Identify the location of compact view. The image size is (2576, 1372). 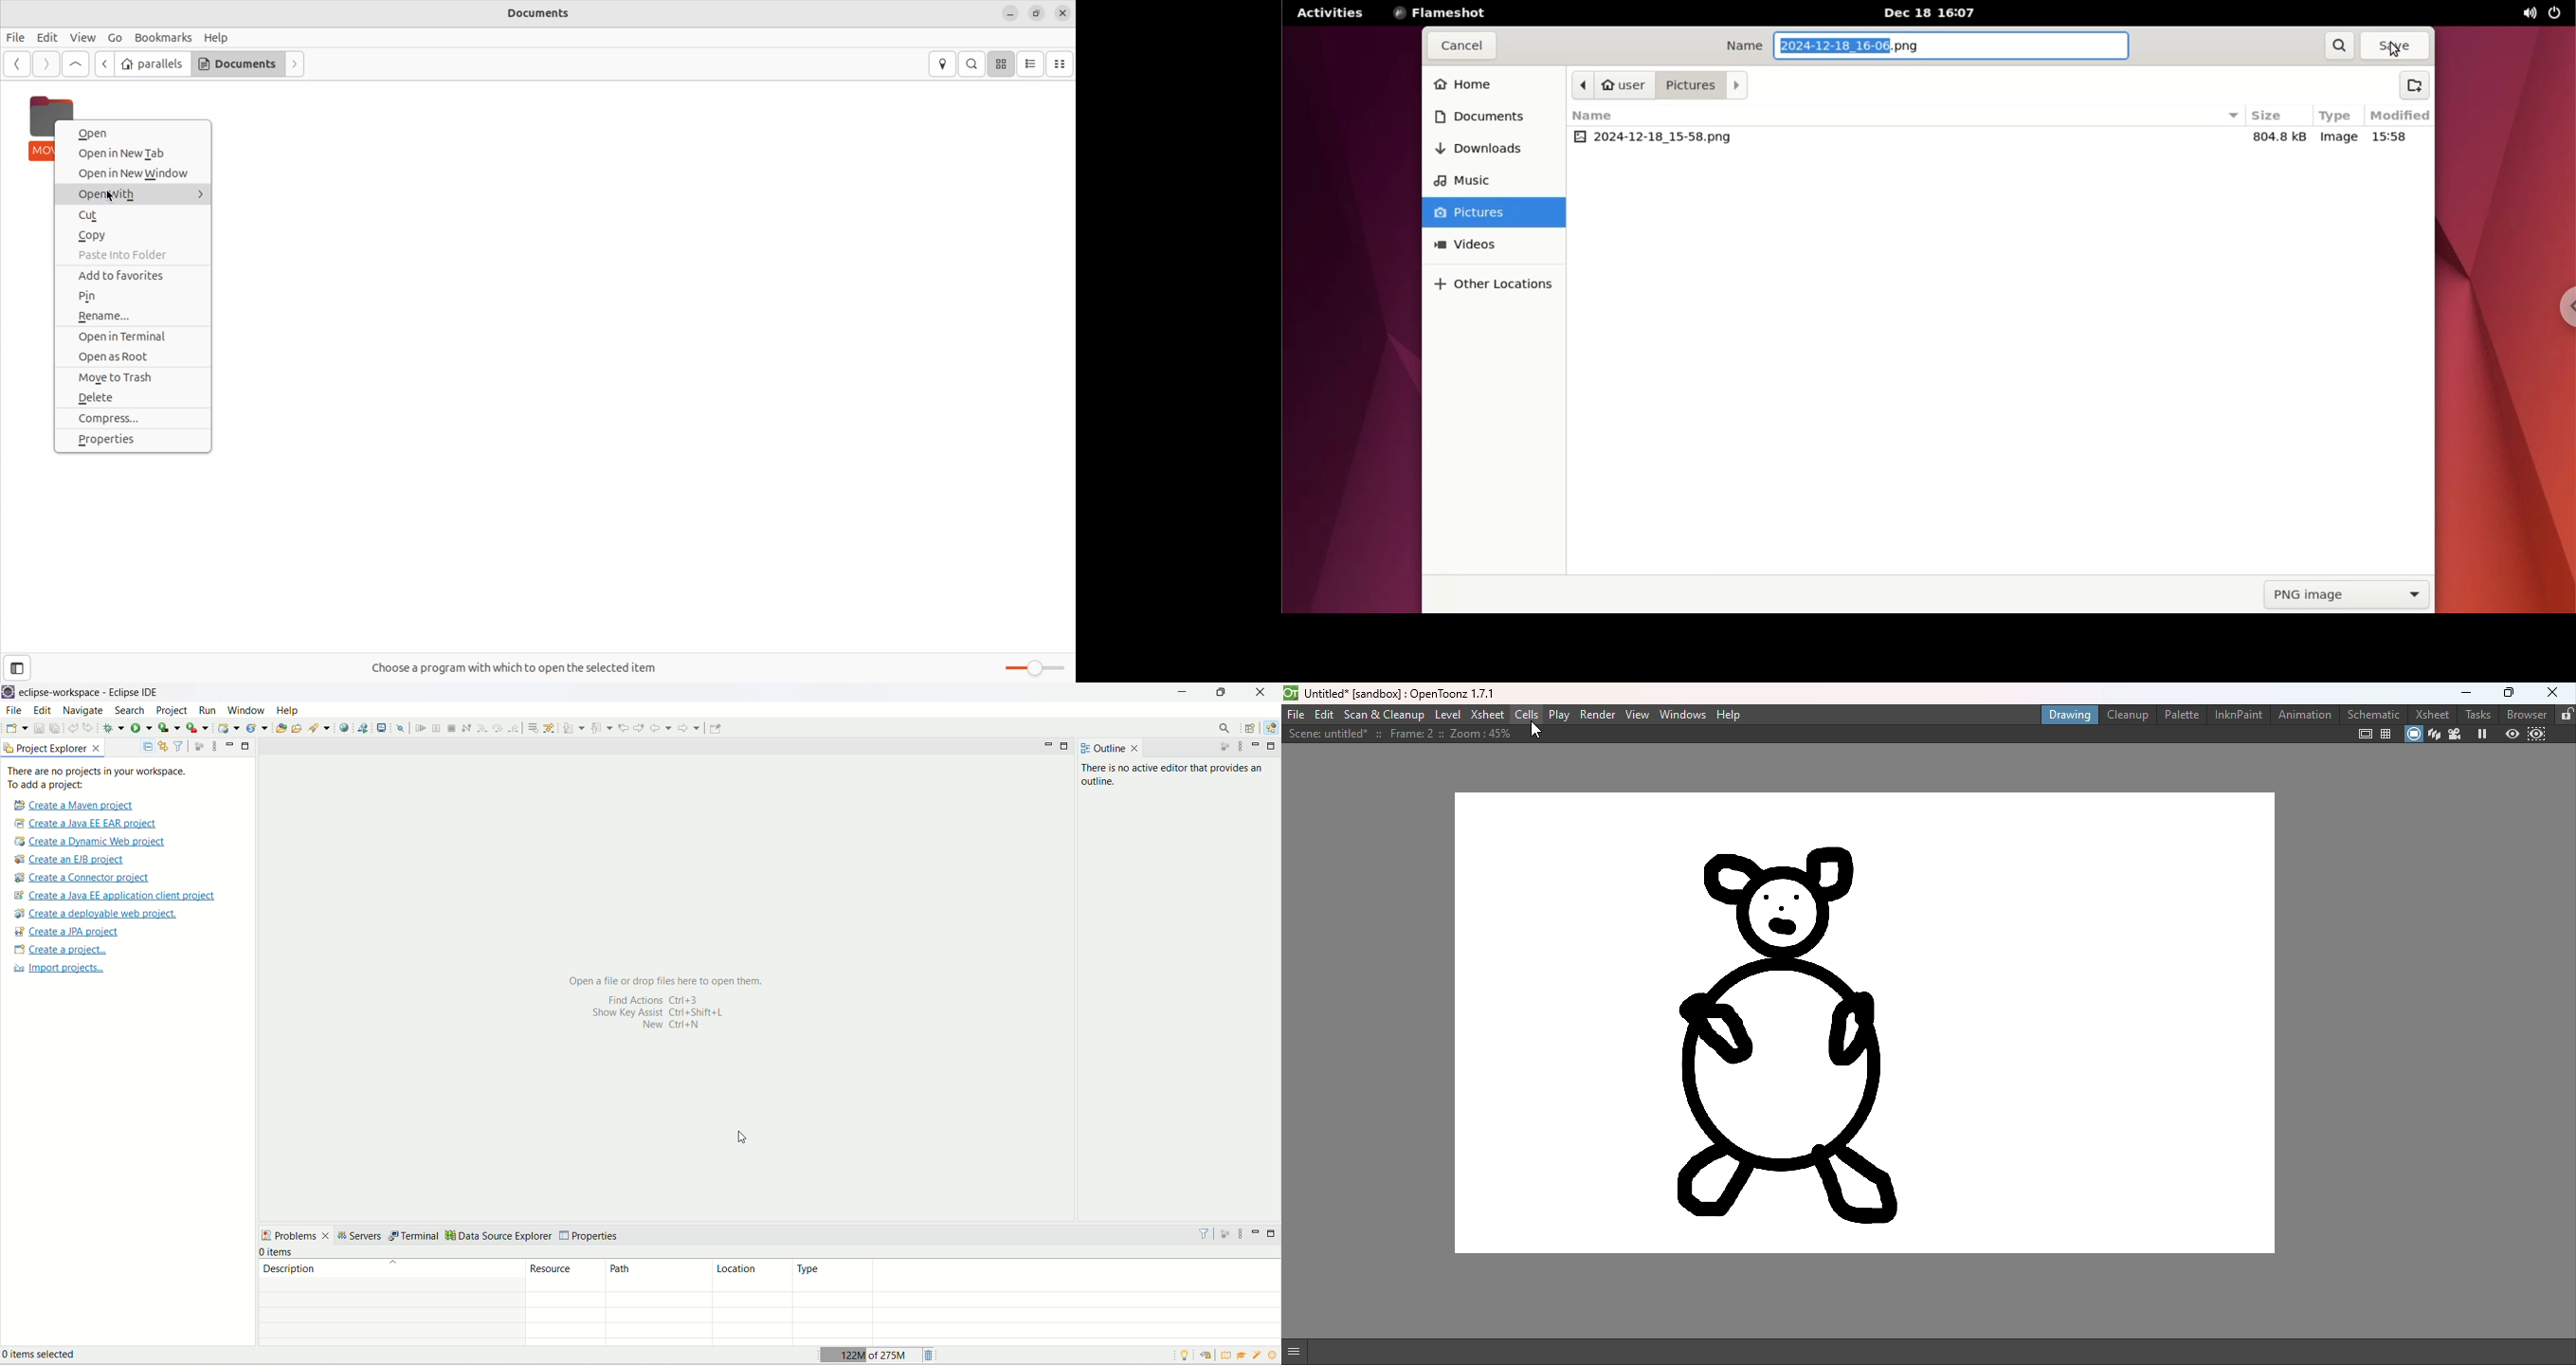
(1062, 63).